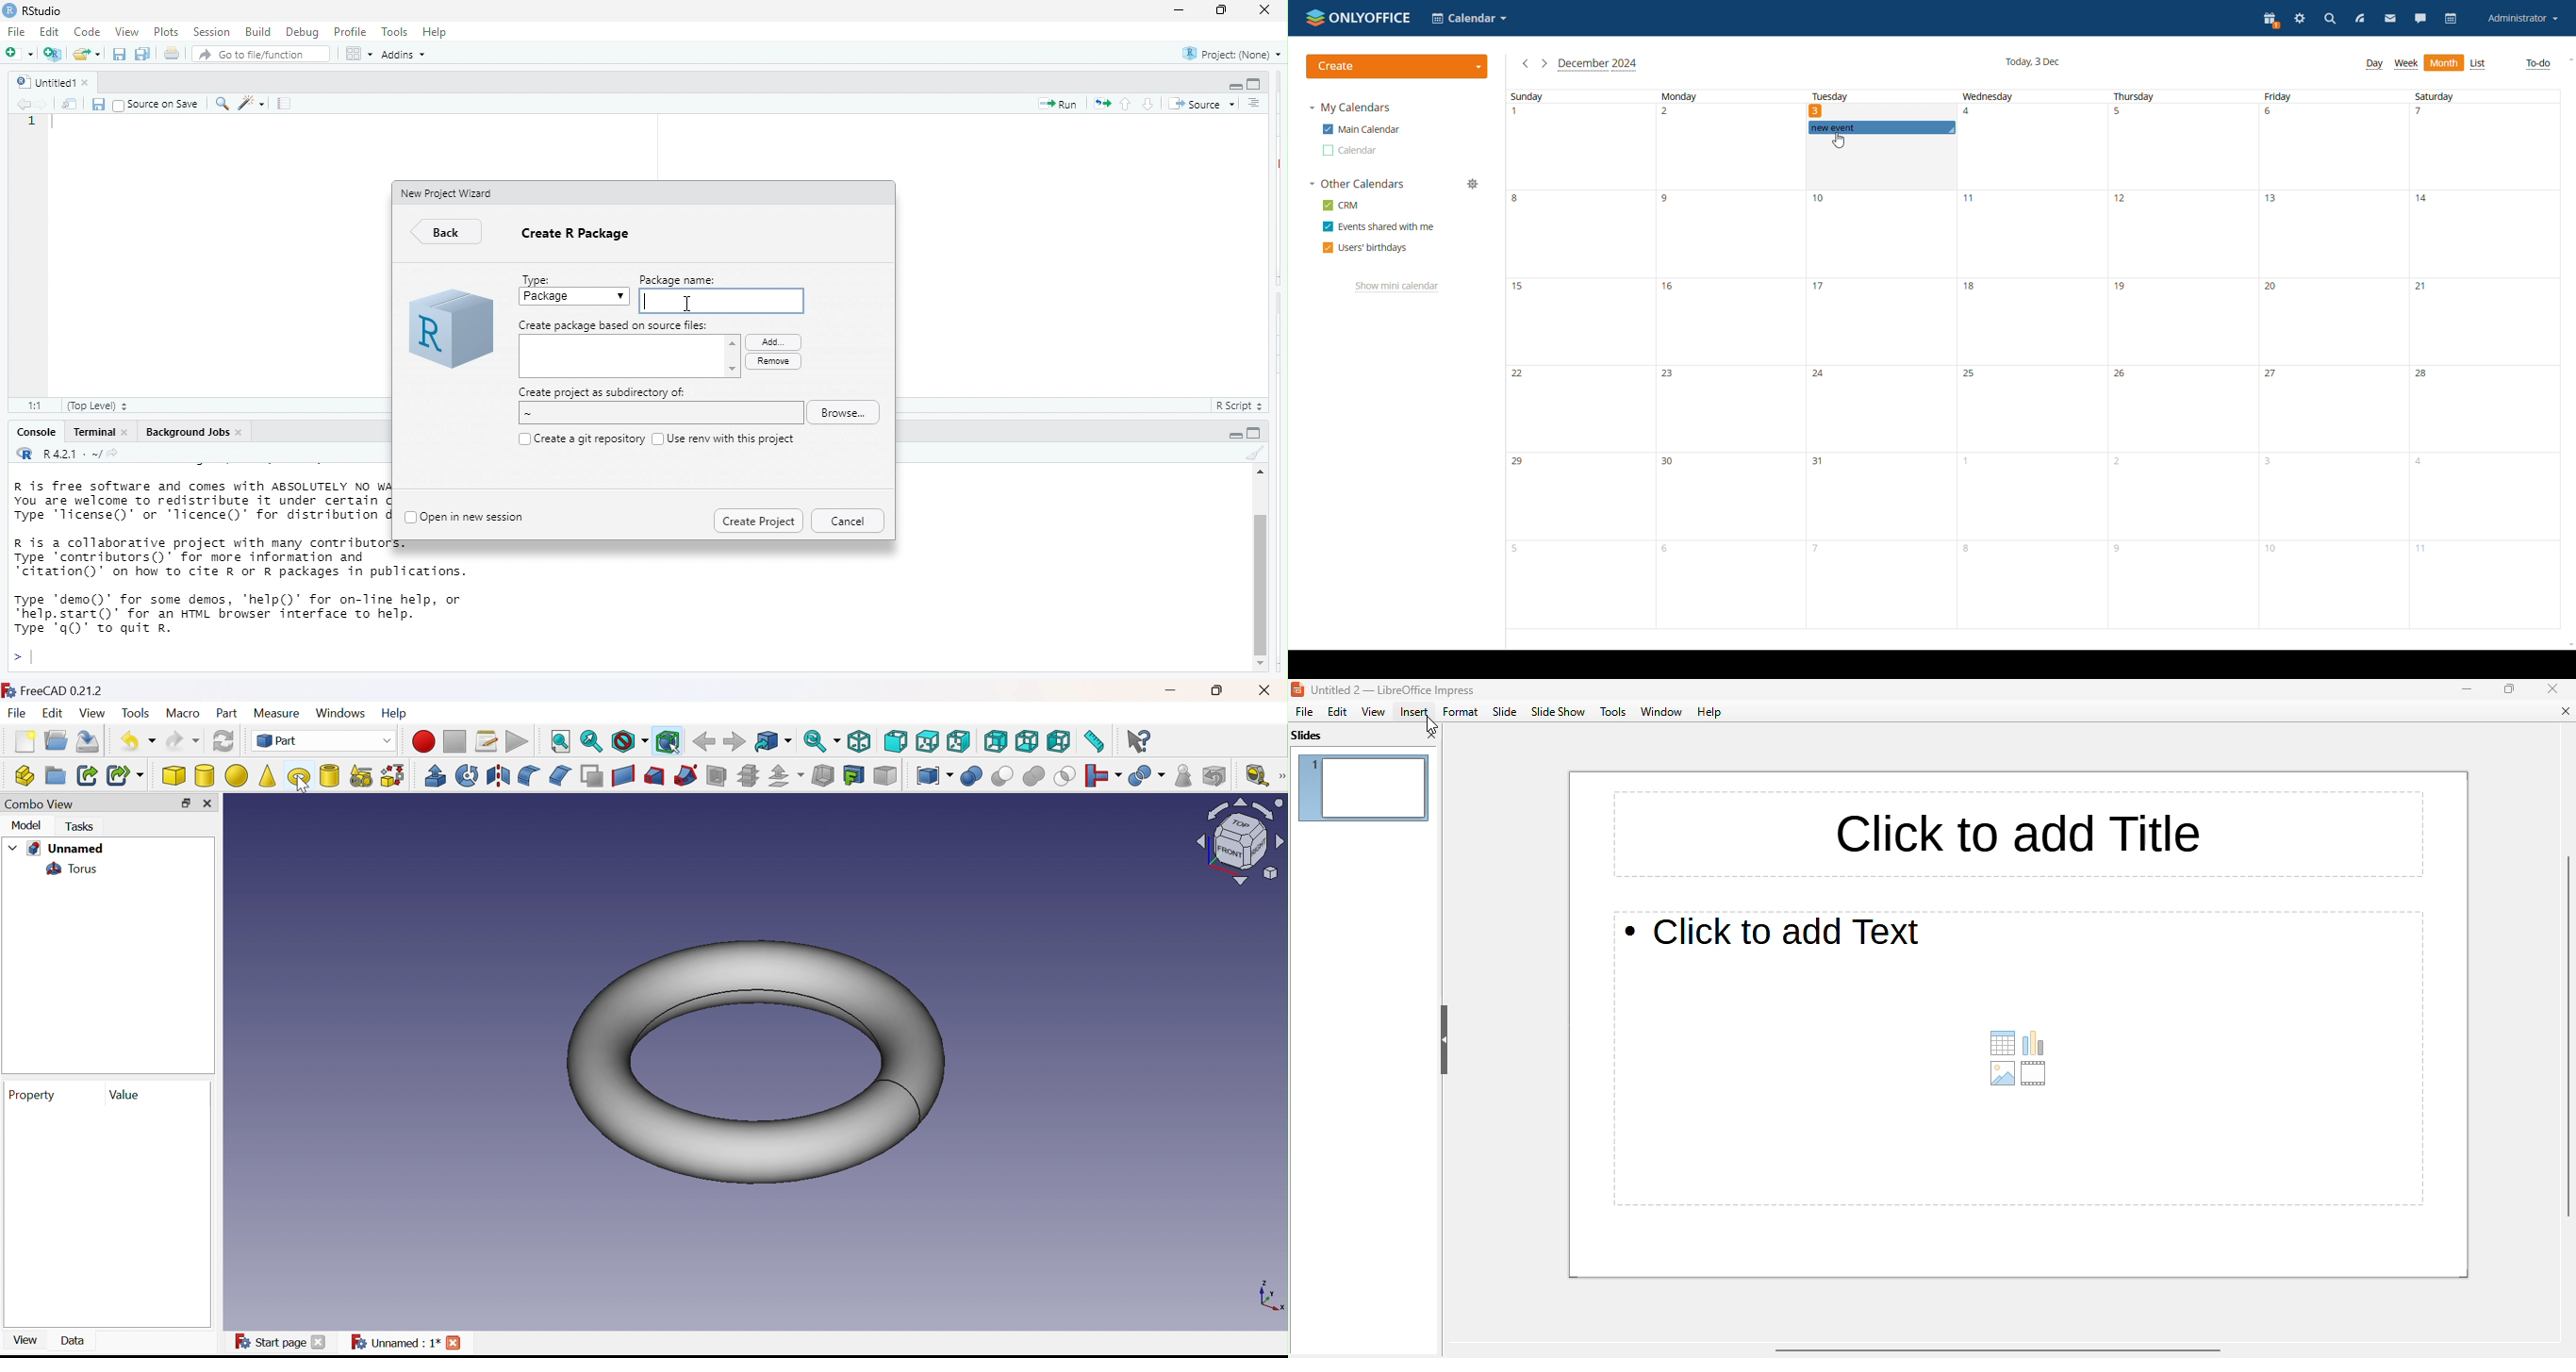 The image size is (2576, 1372). I want to click on RScript , so click(1234, 406).